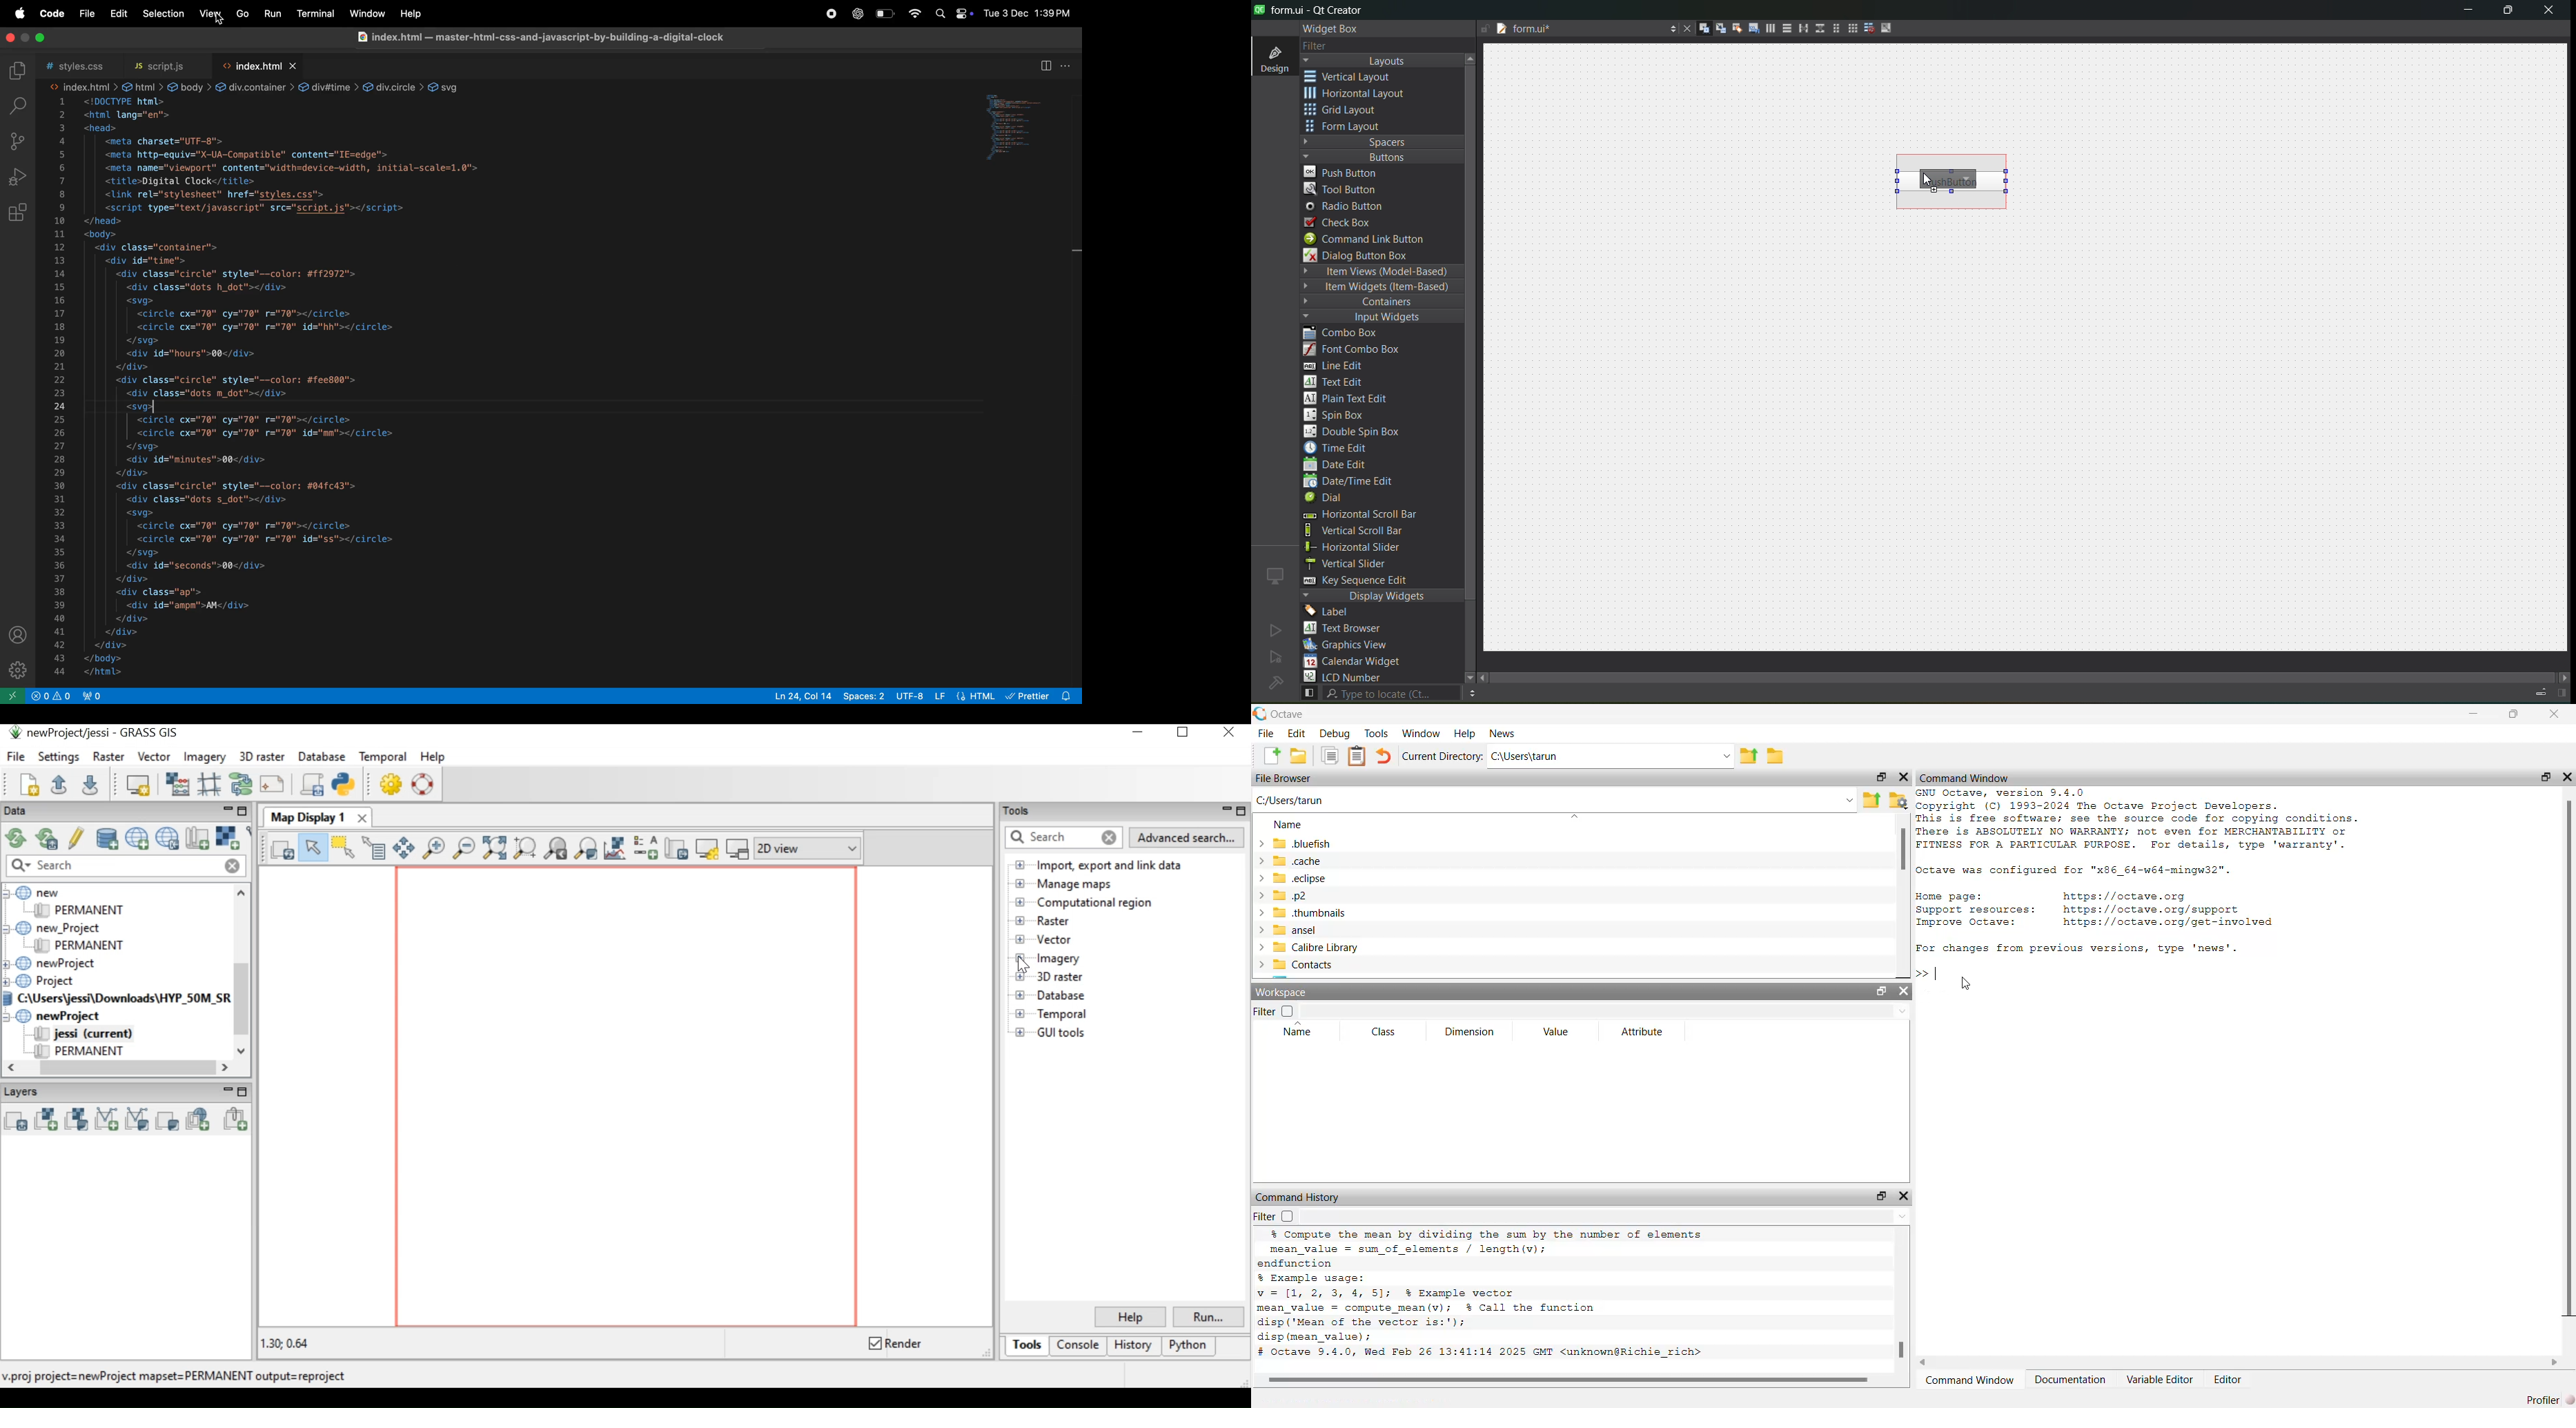 Image resolution: width=2576 pixels, height=1428 pixels. Describe the element at coordinates (1281, 992) in the screenshot. I see `Workspace` at that location.